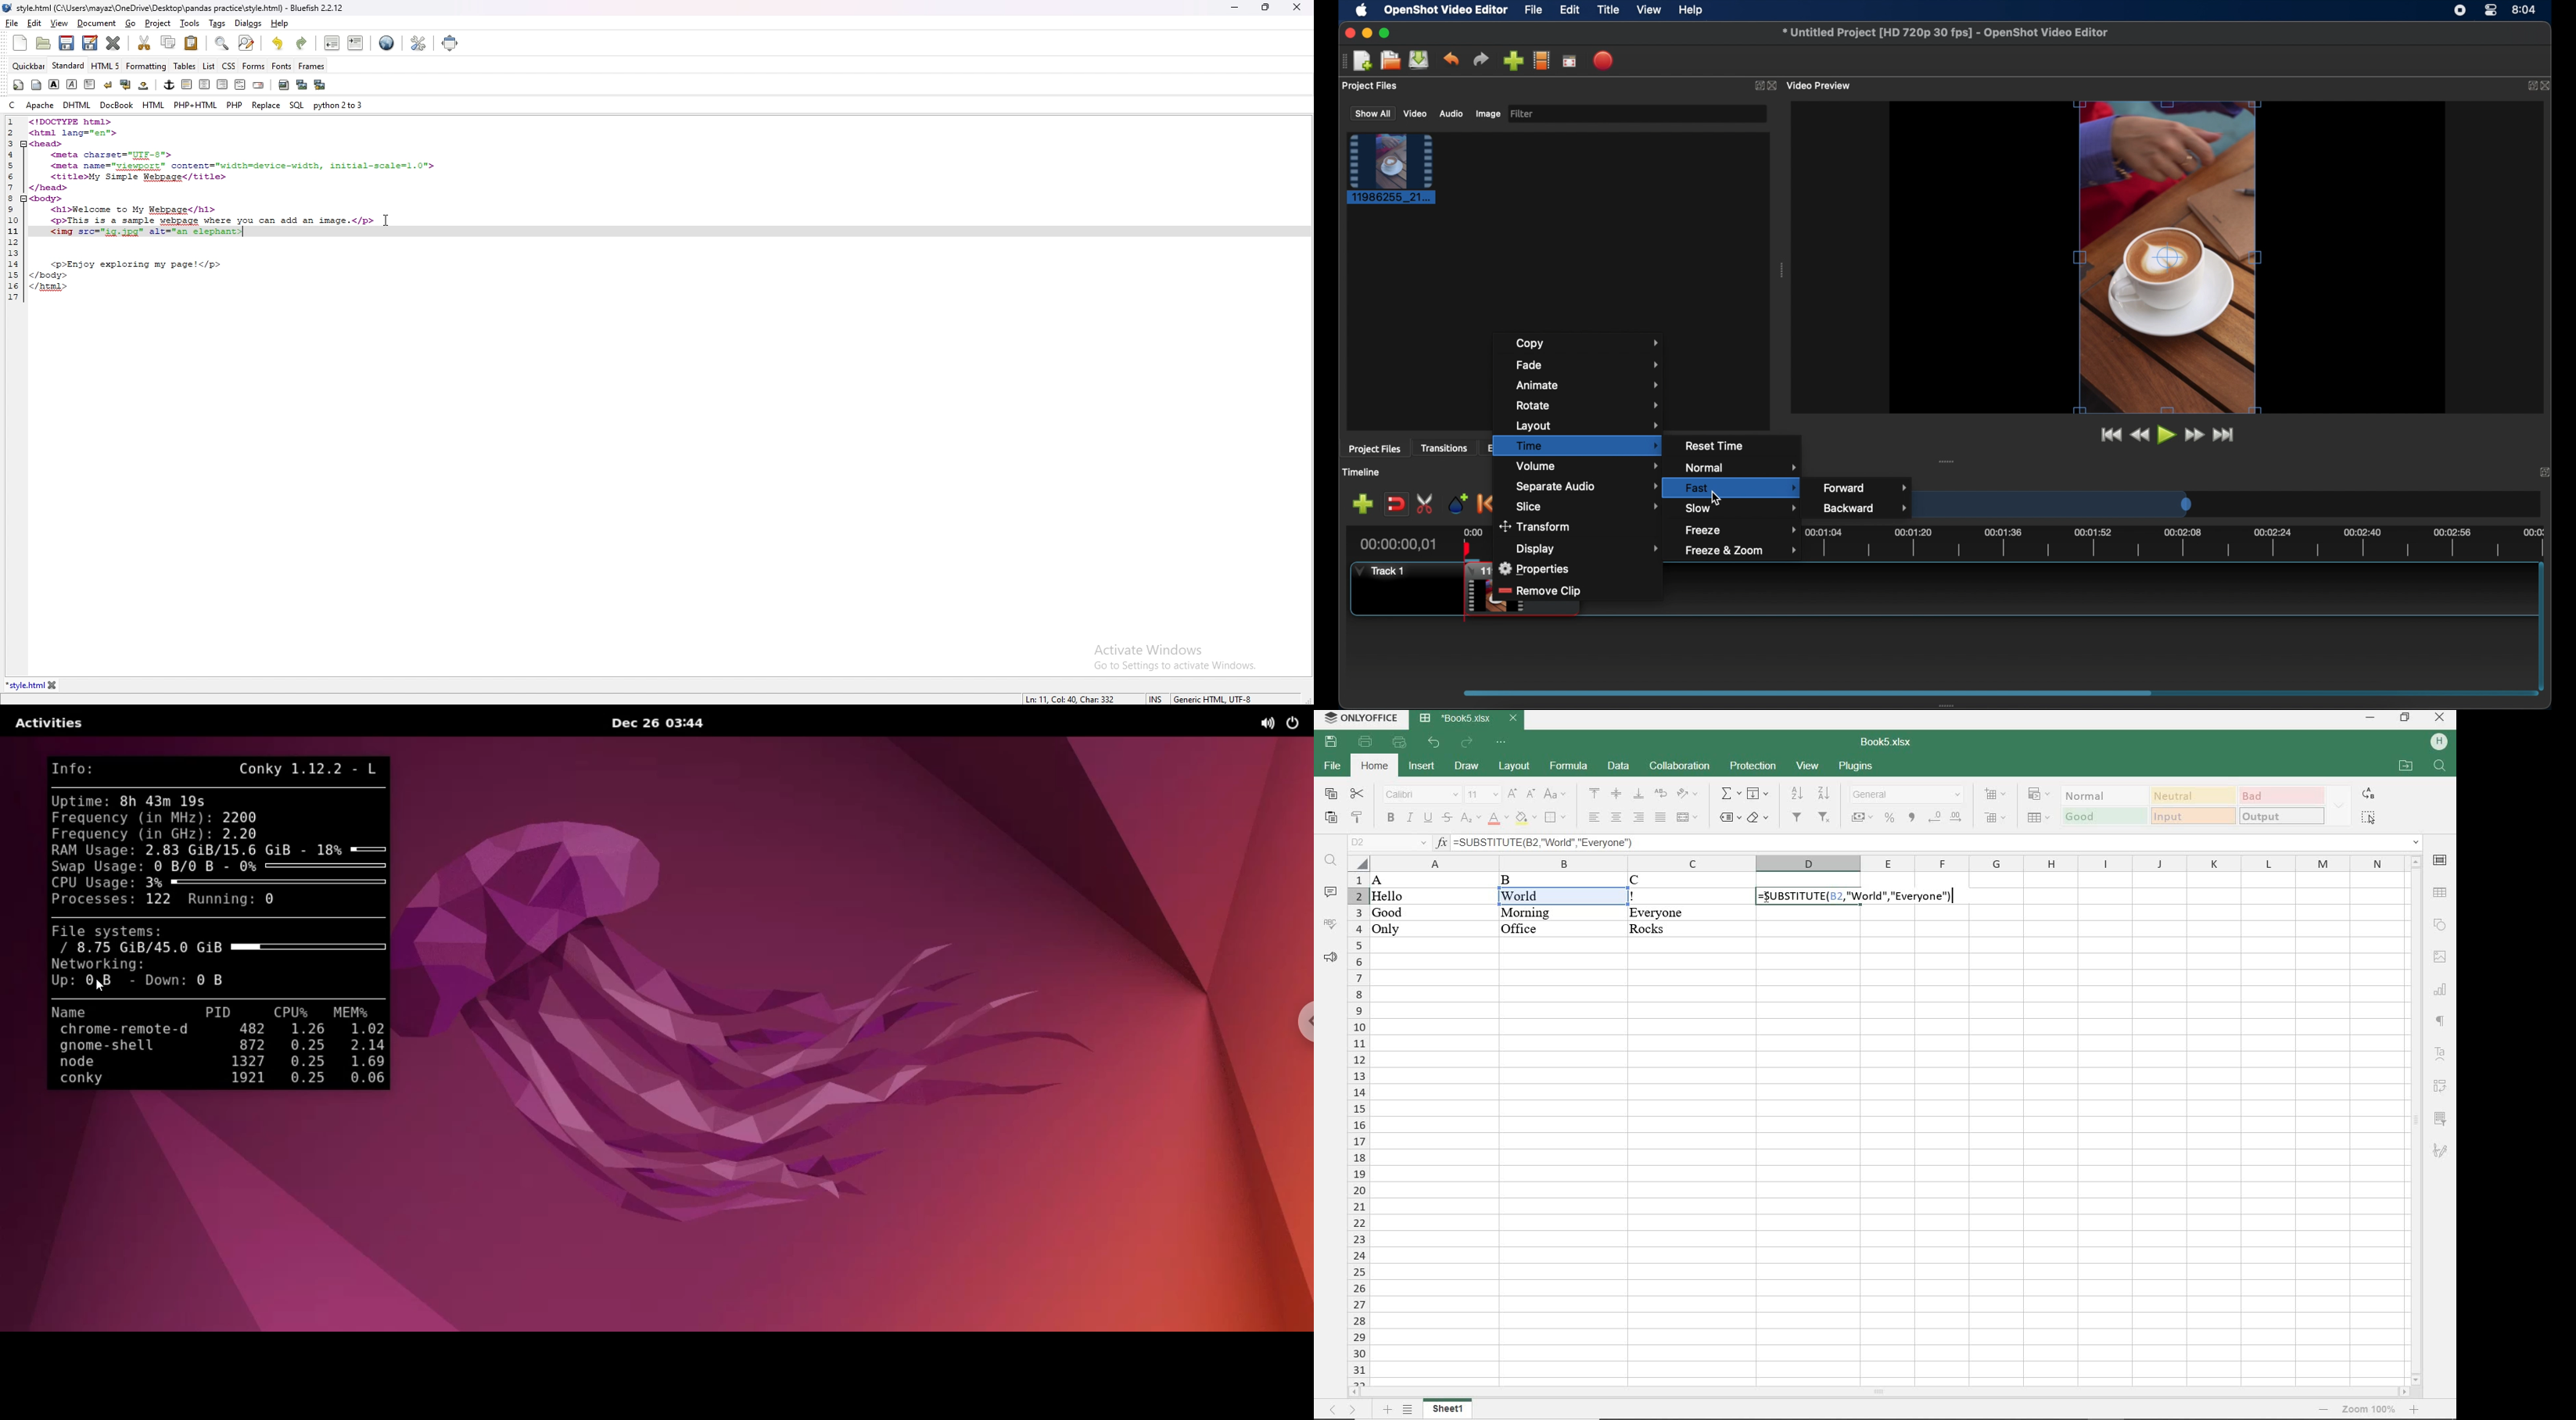 The width and height of the screenshot is (2576, 1428). I want to click on docbook, so click(118, 105).